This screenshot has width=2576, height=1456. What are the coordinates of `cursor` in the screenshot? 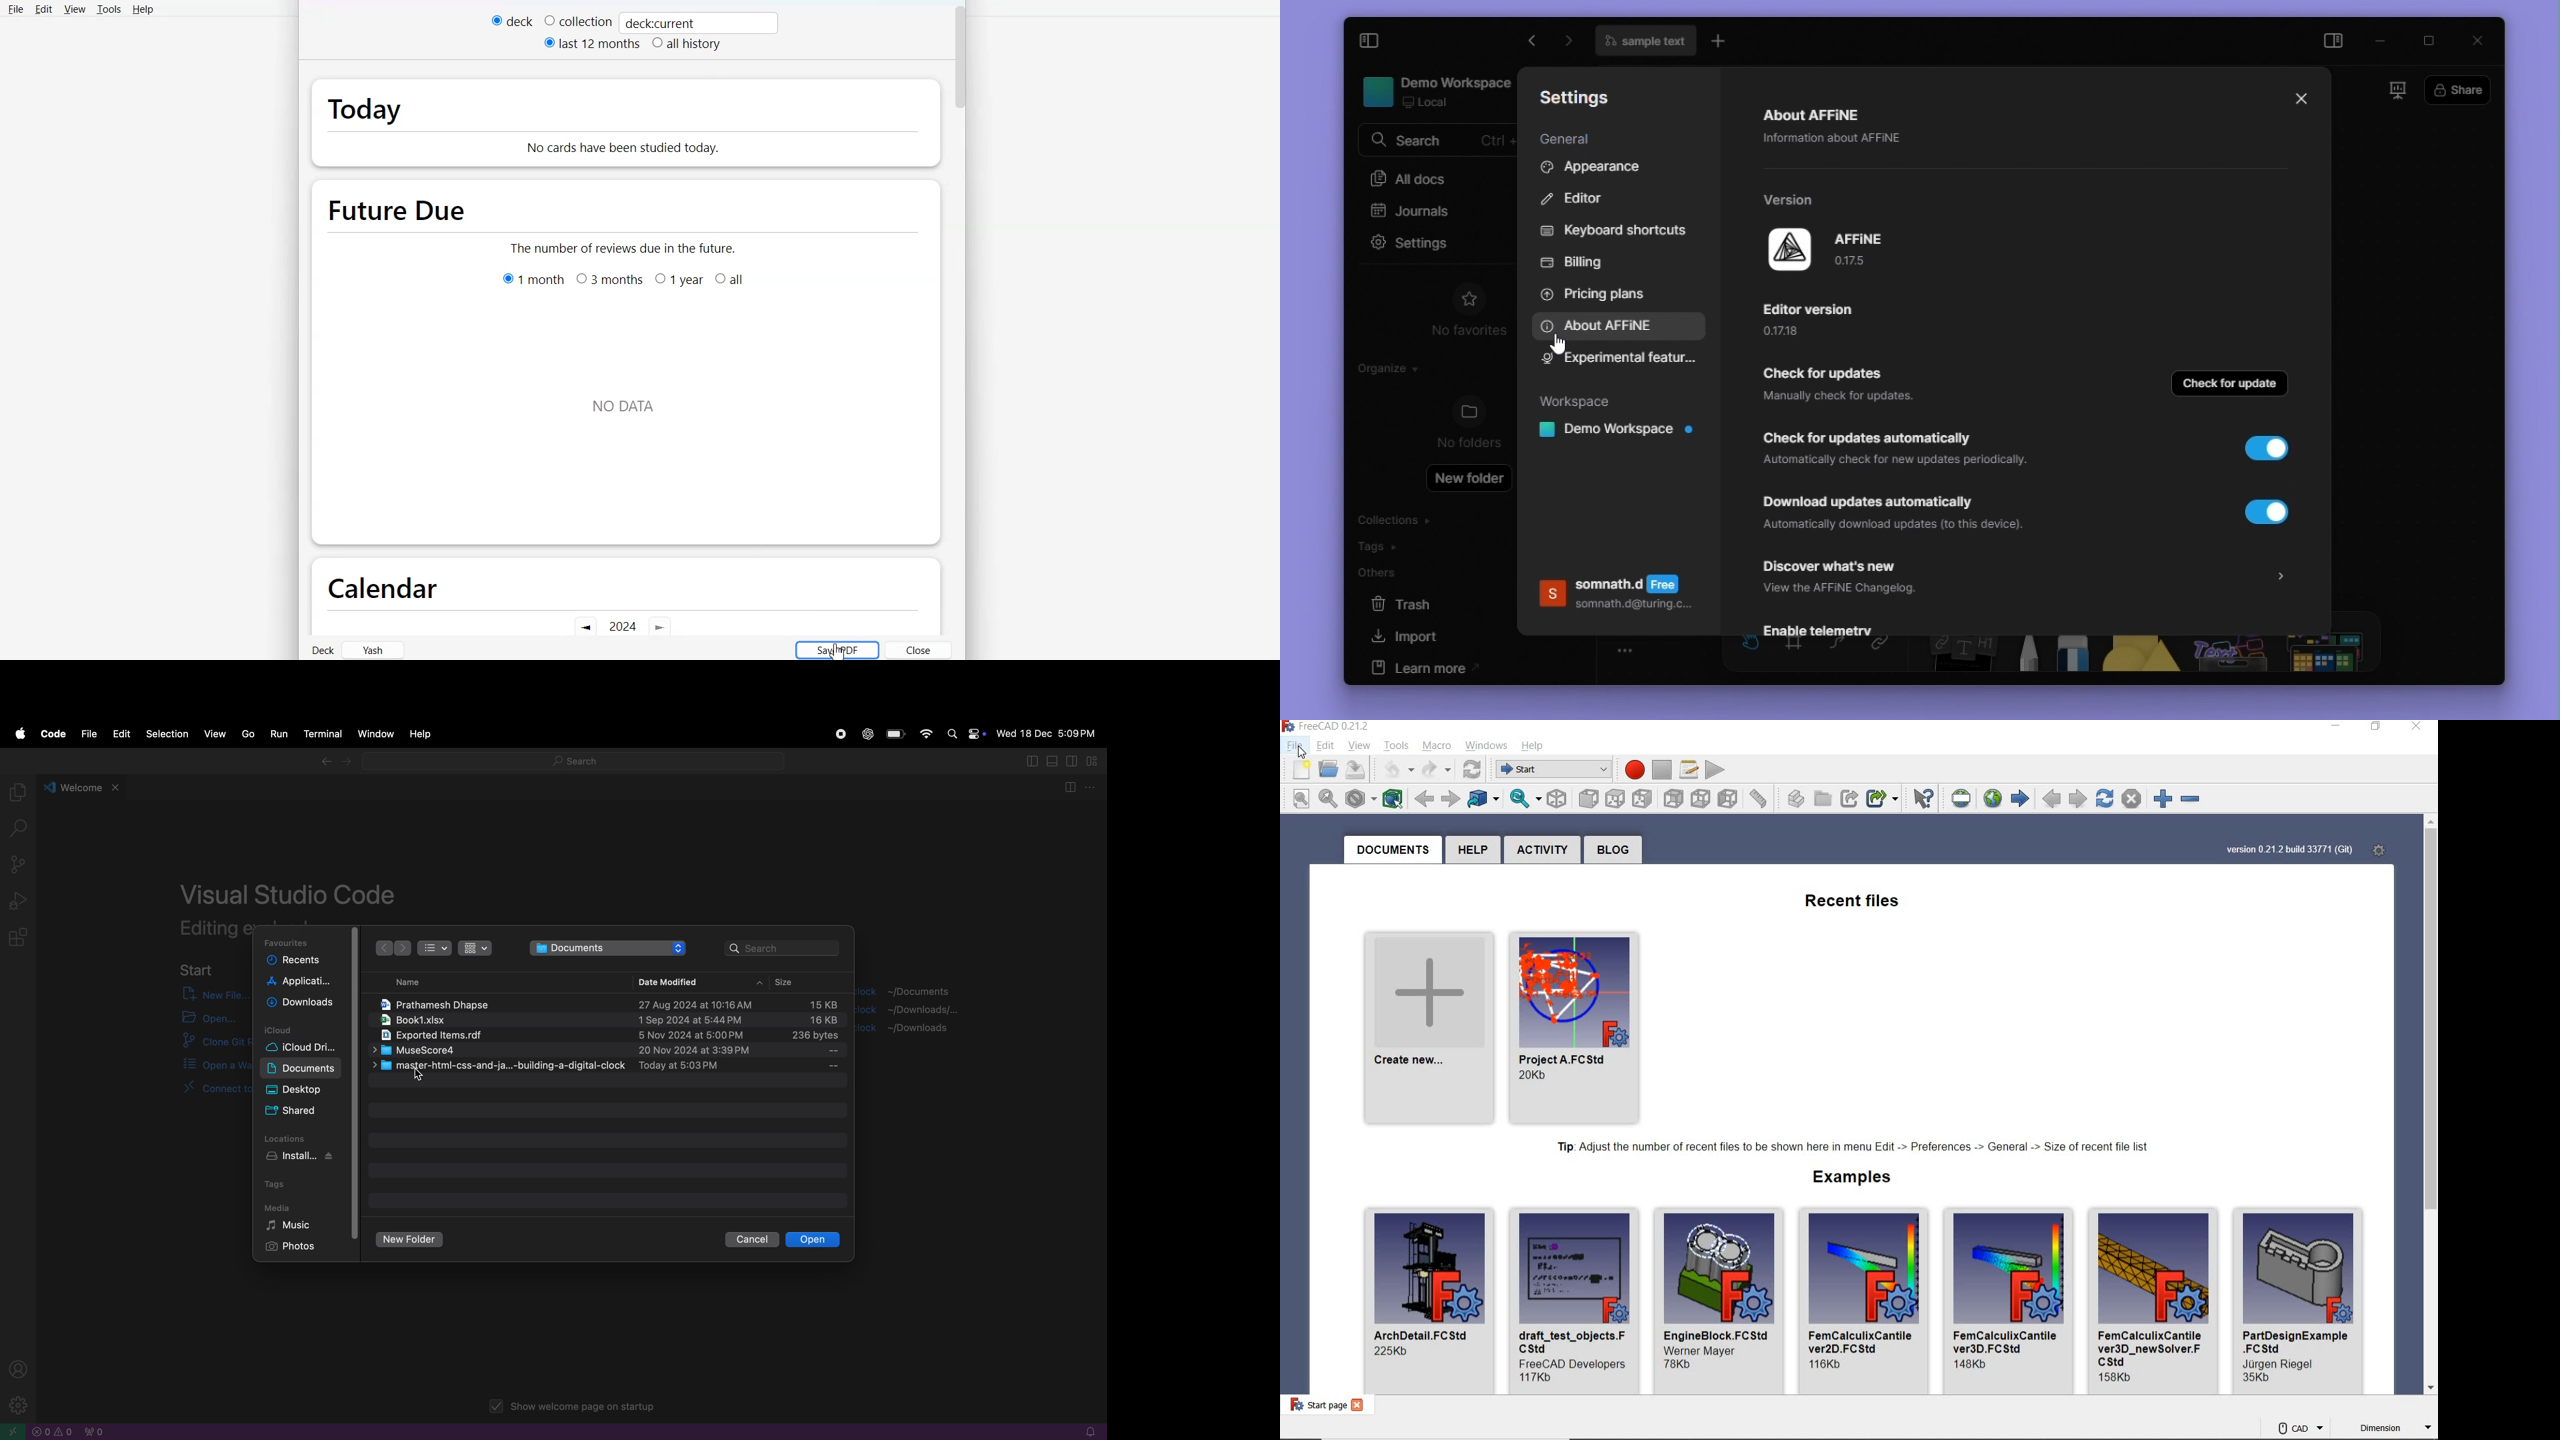 It's located at (839, 653).